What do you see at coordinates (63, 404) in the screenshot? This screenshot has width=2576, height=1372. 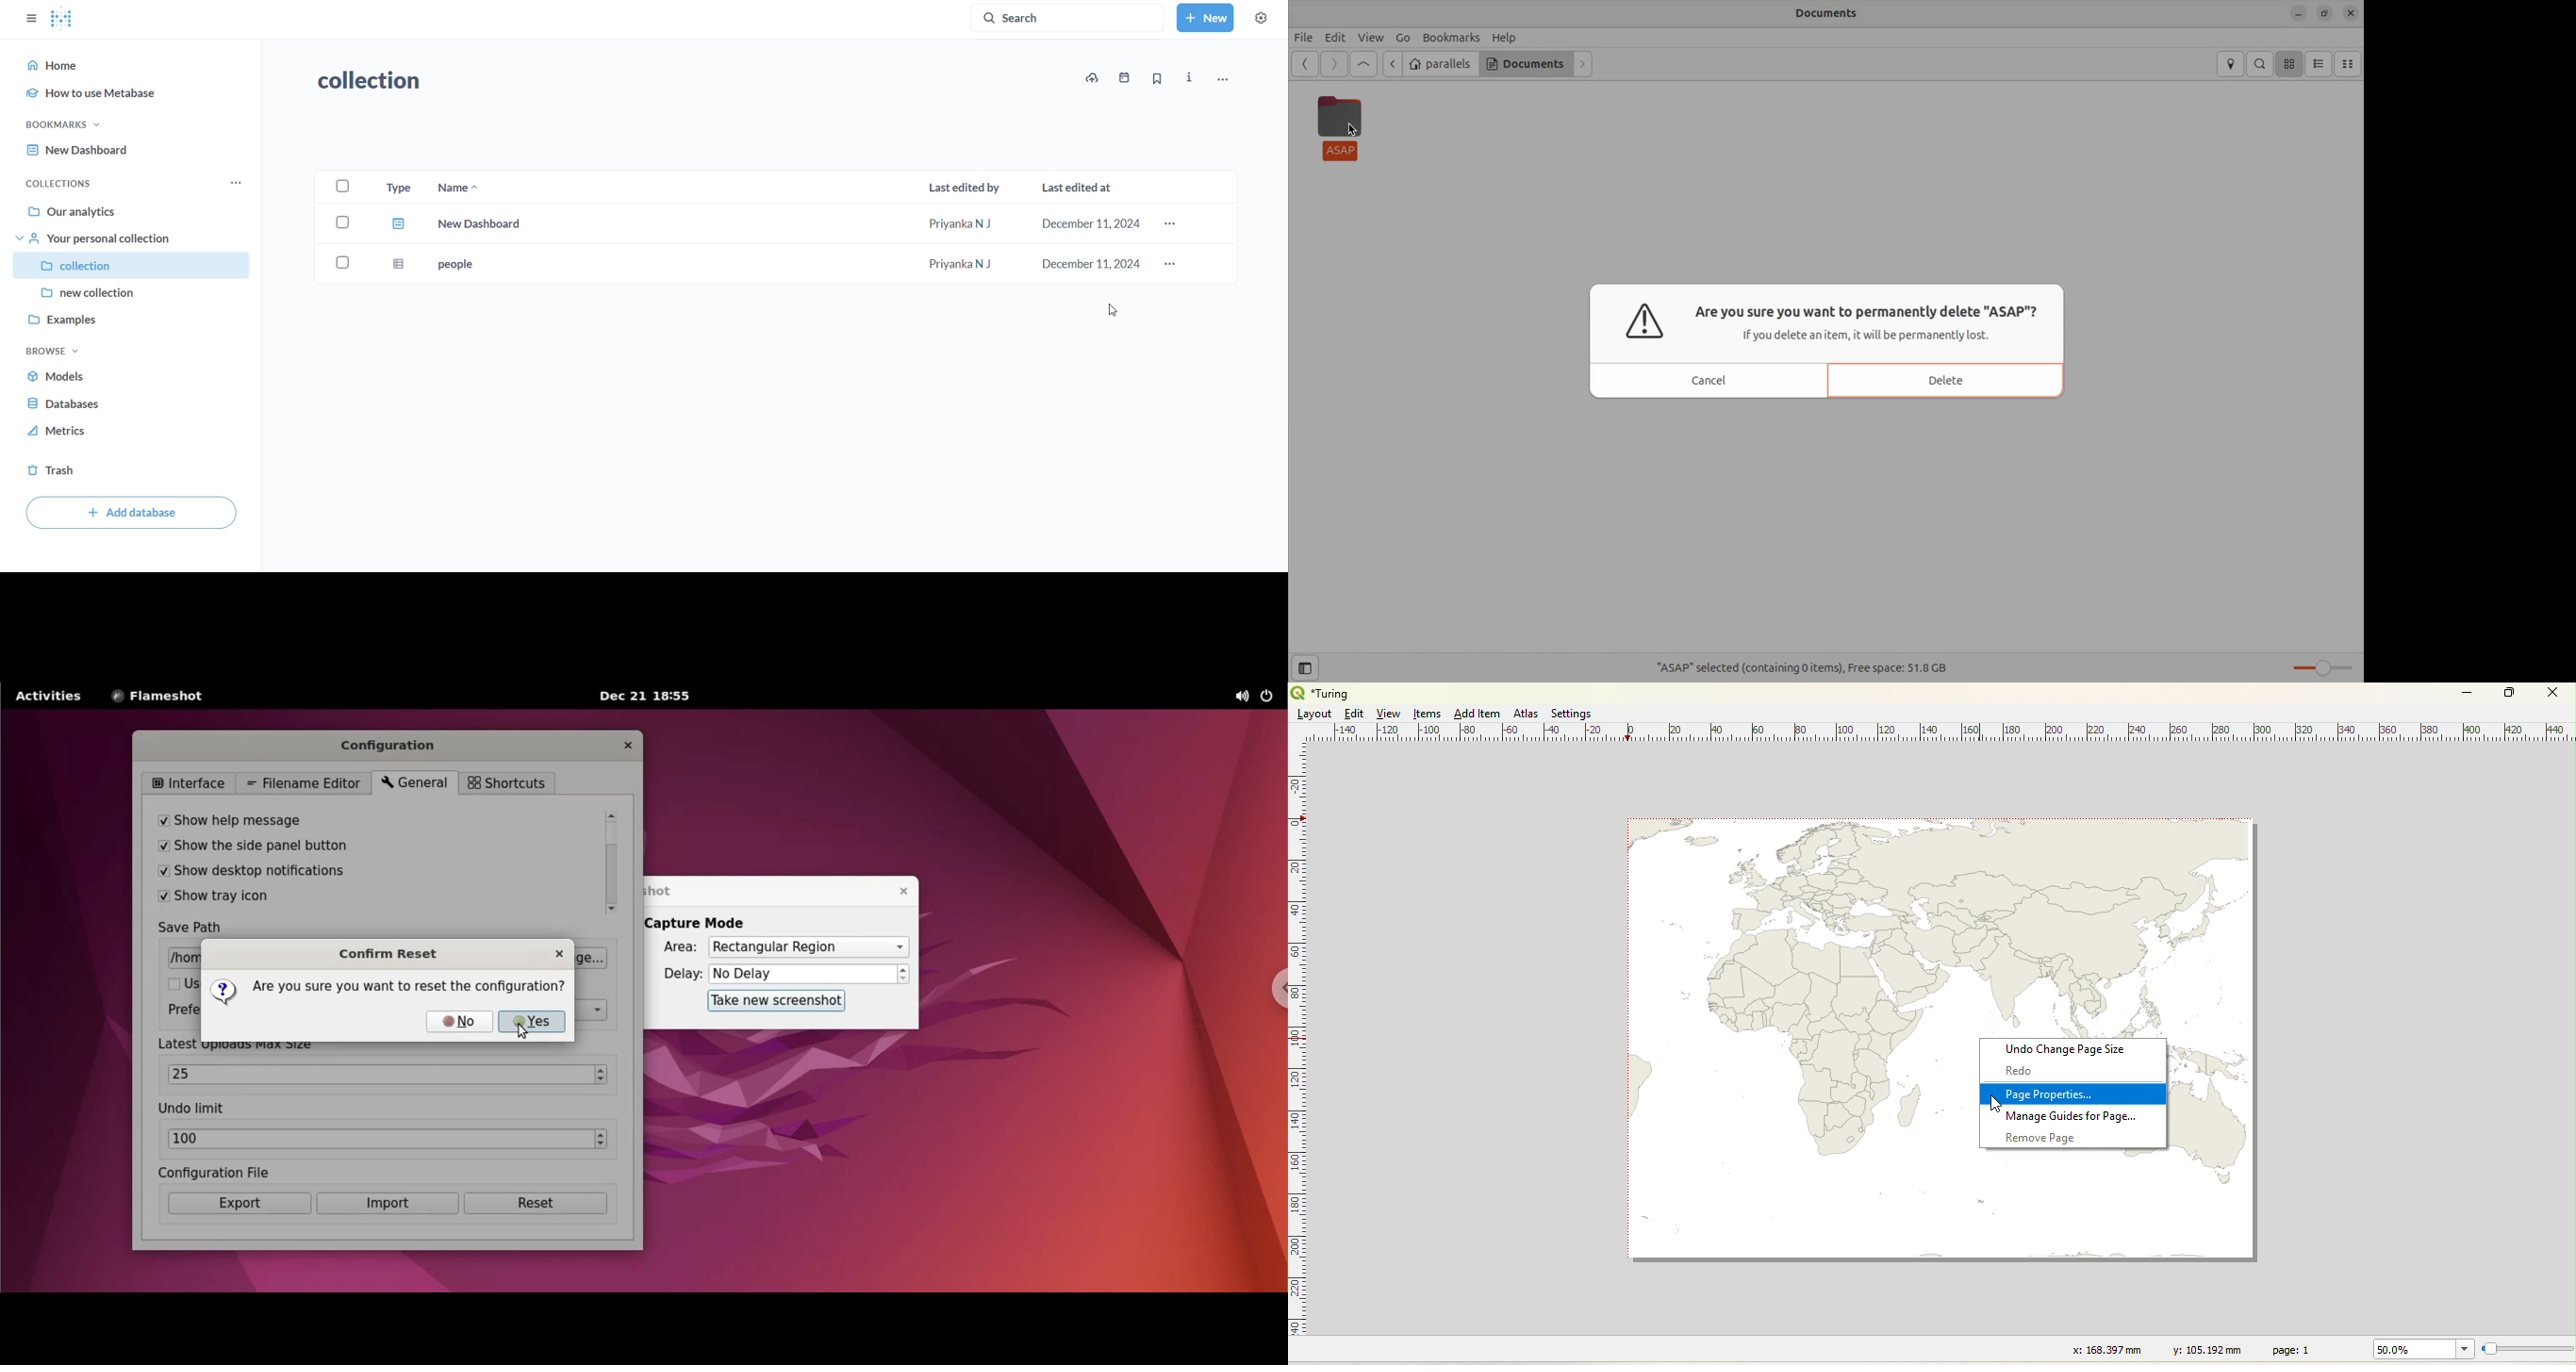 I see `database` at bounding box center [63, 404].